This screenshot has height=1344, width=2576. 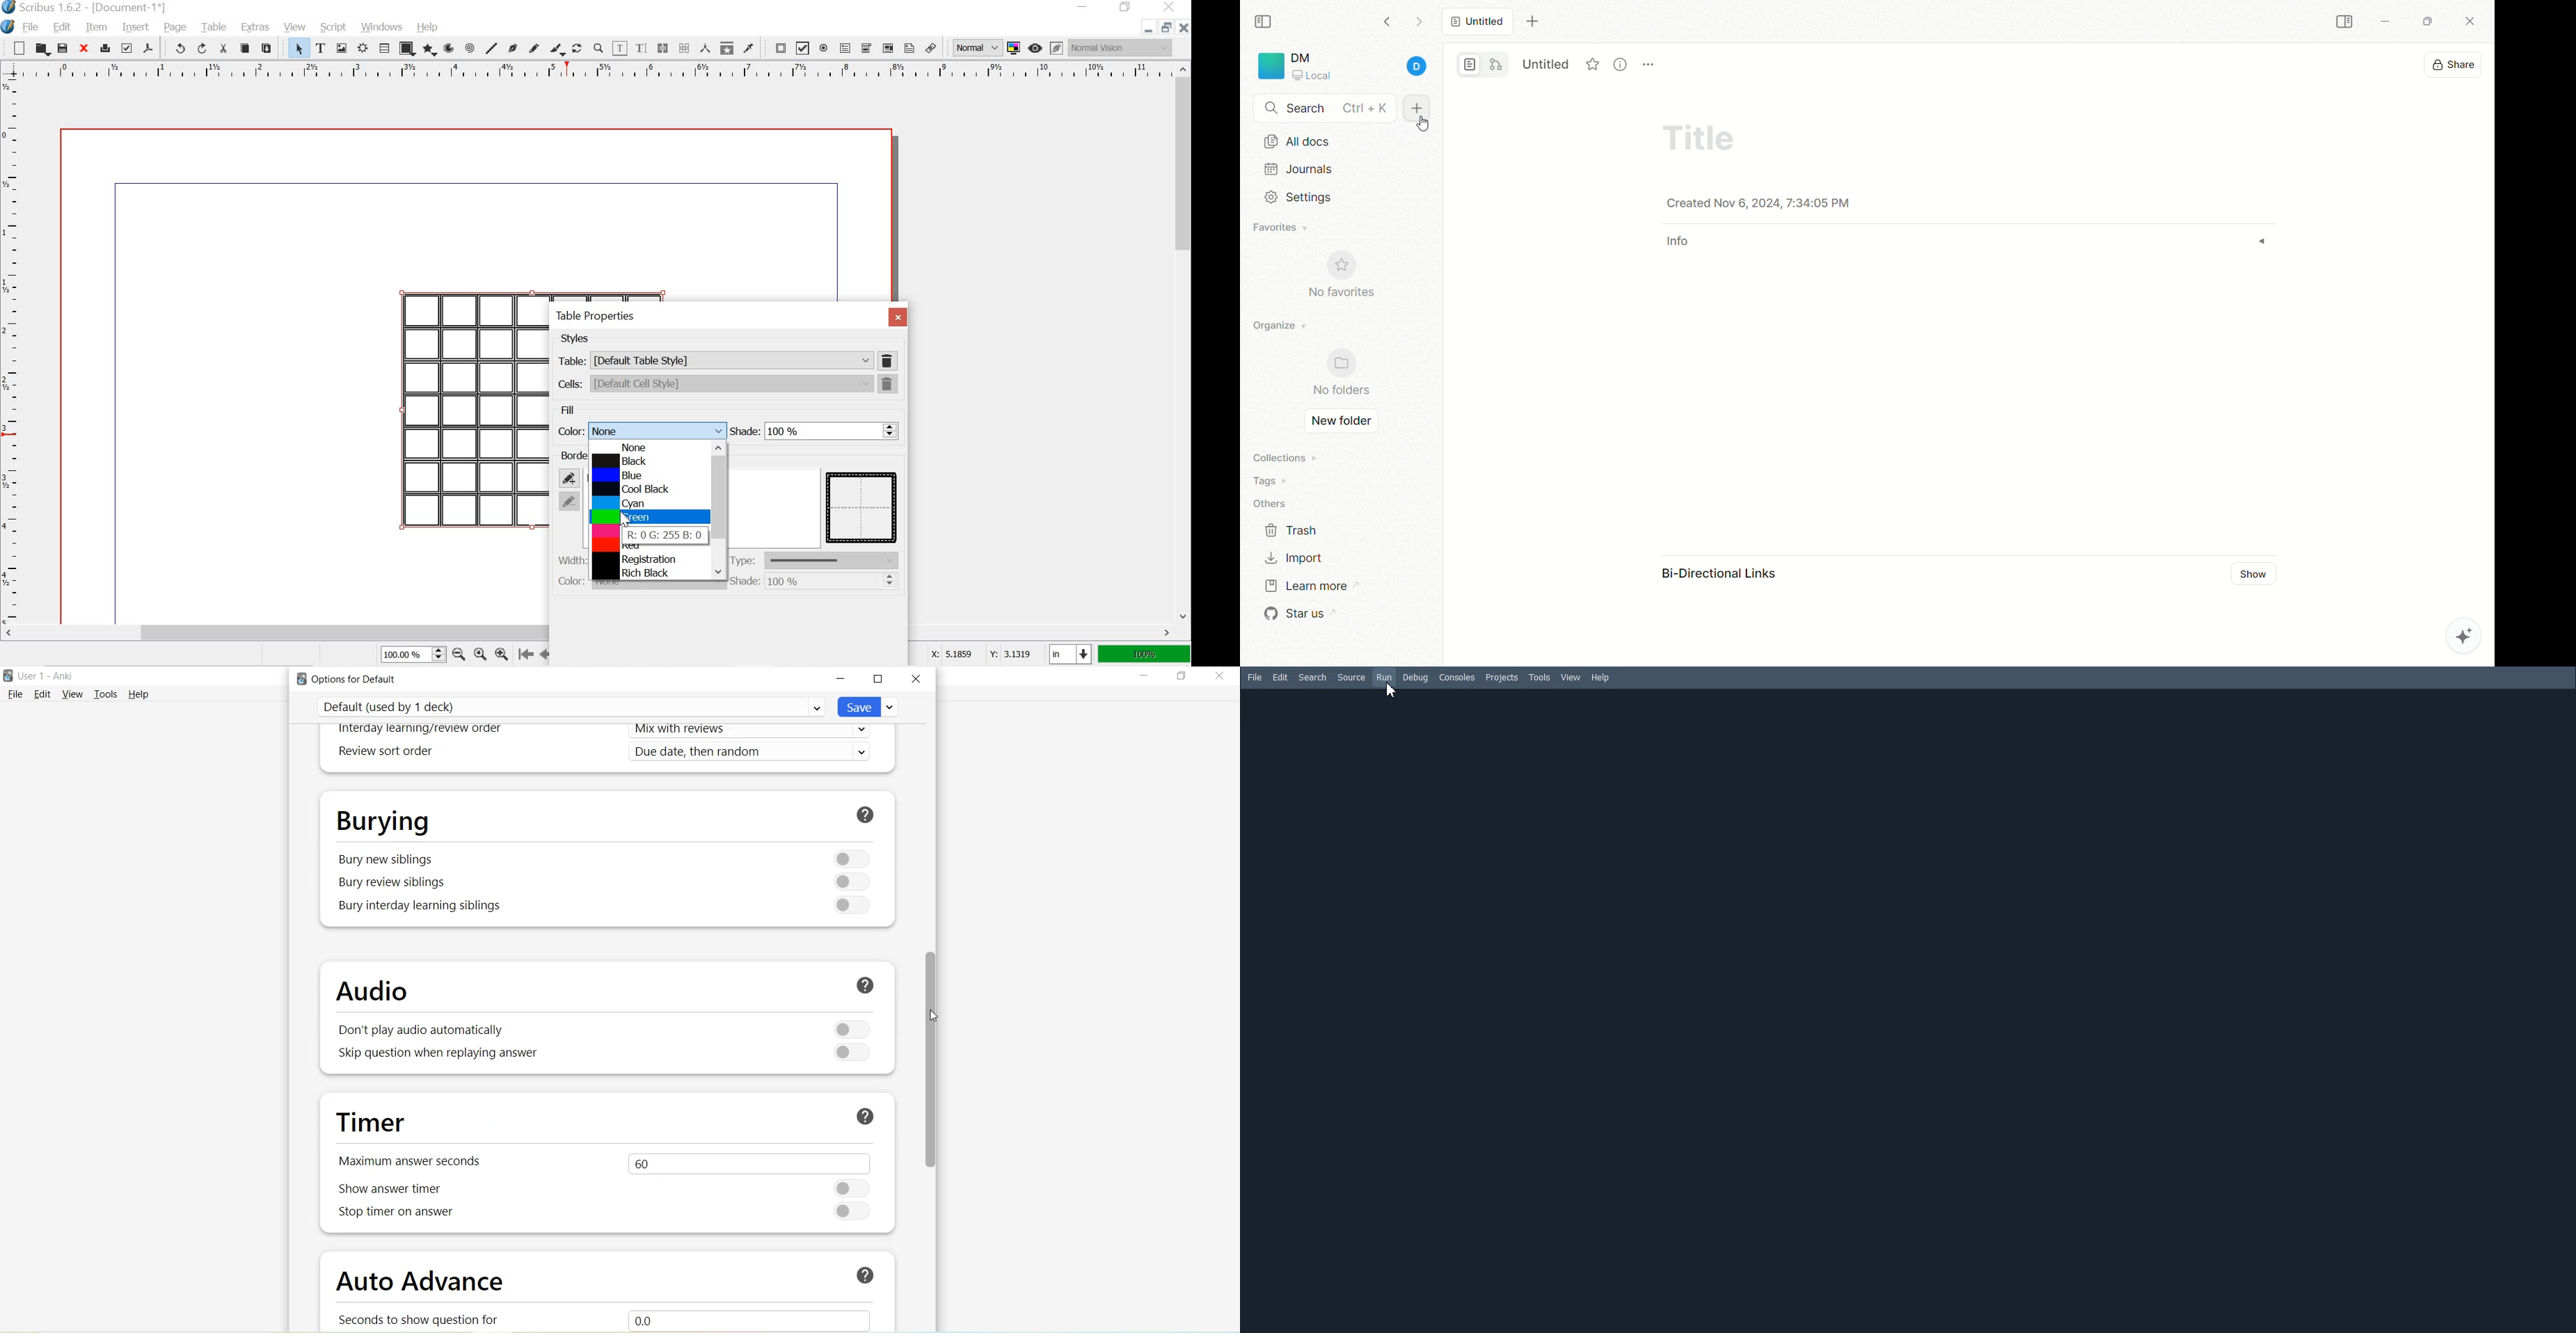 I want to click on Search, so click(x=1312, y=677).